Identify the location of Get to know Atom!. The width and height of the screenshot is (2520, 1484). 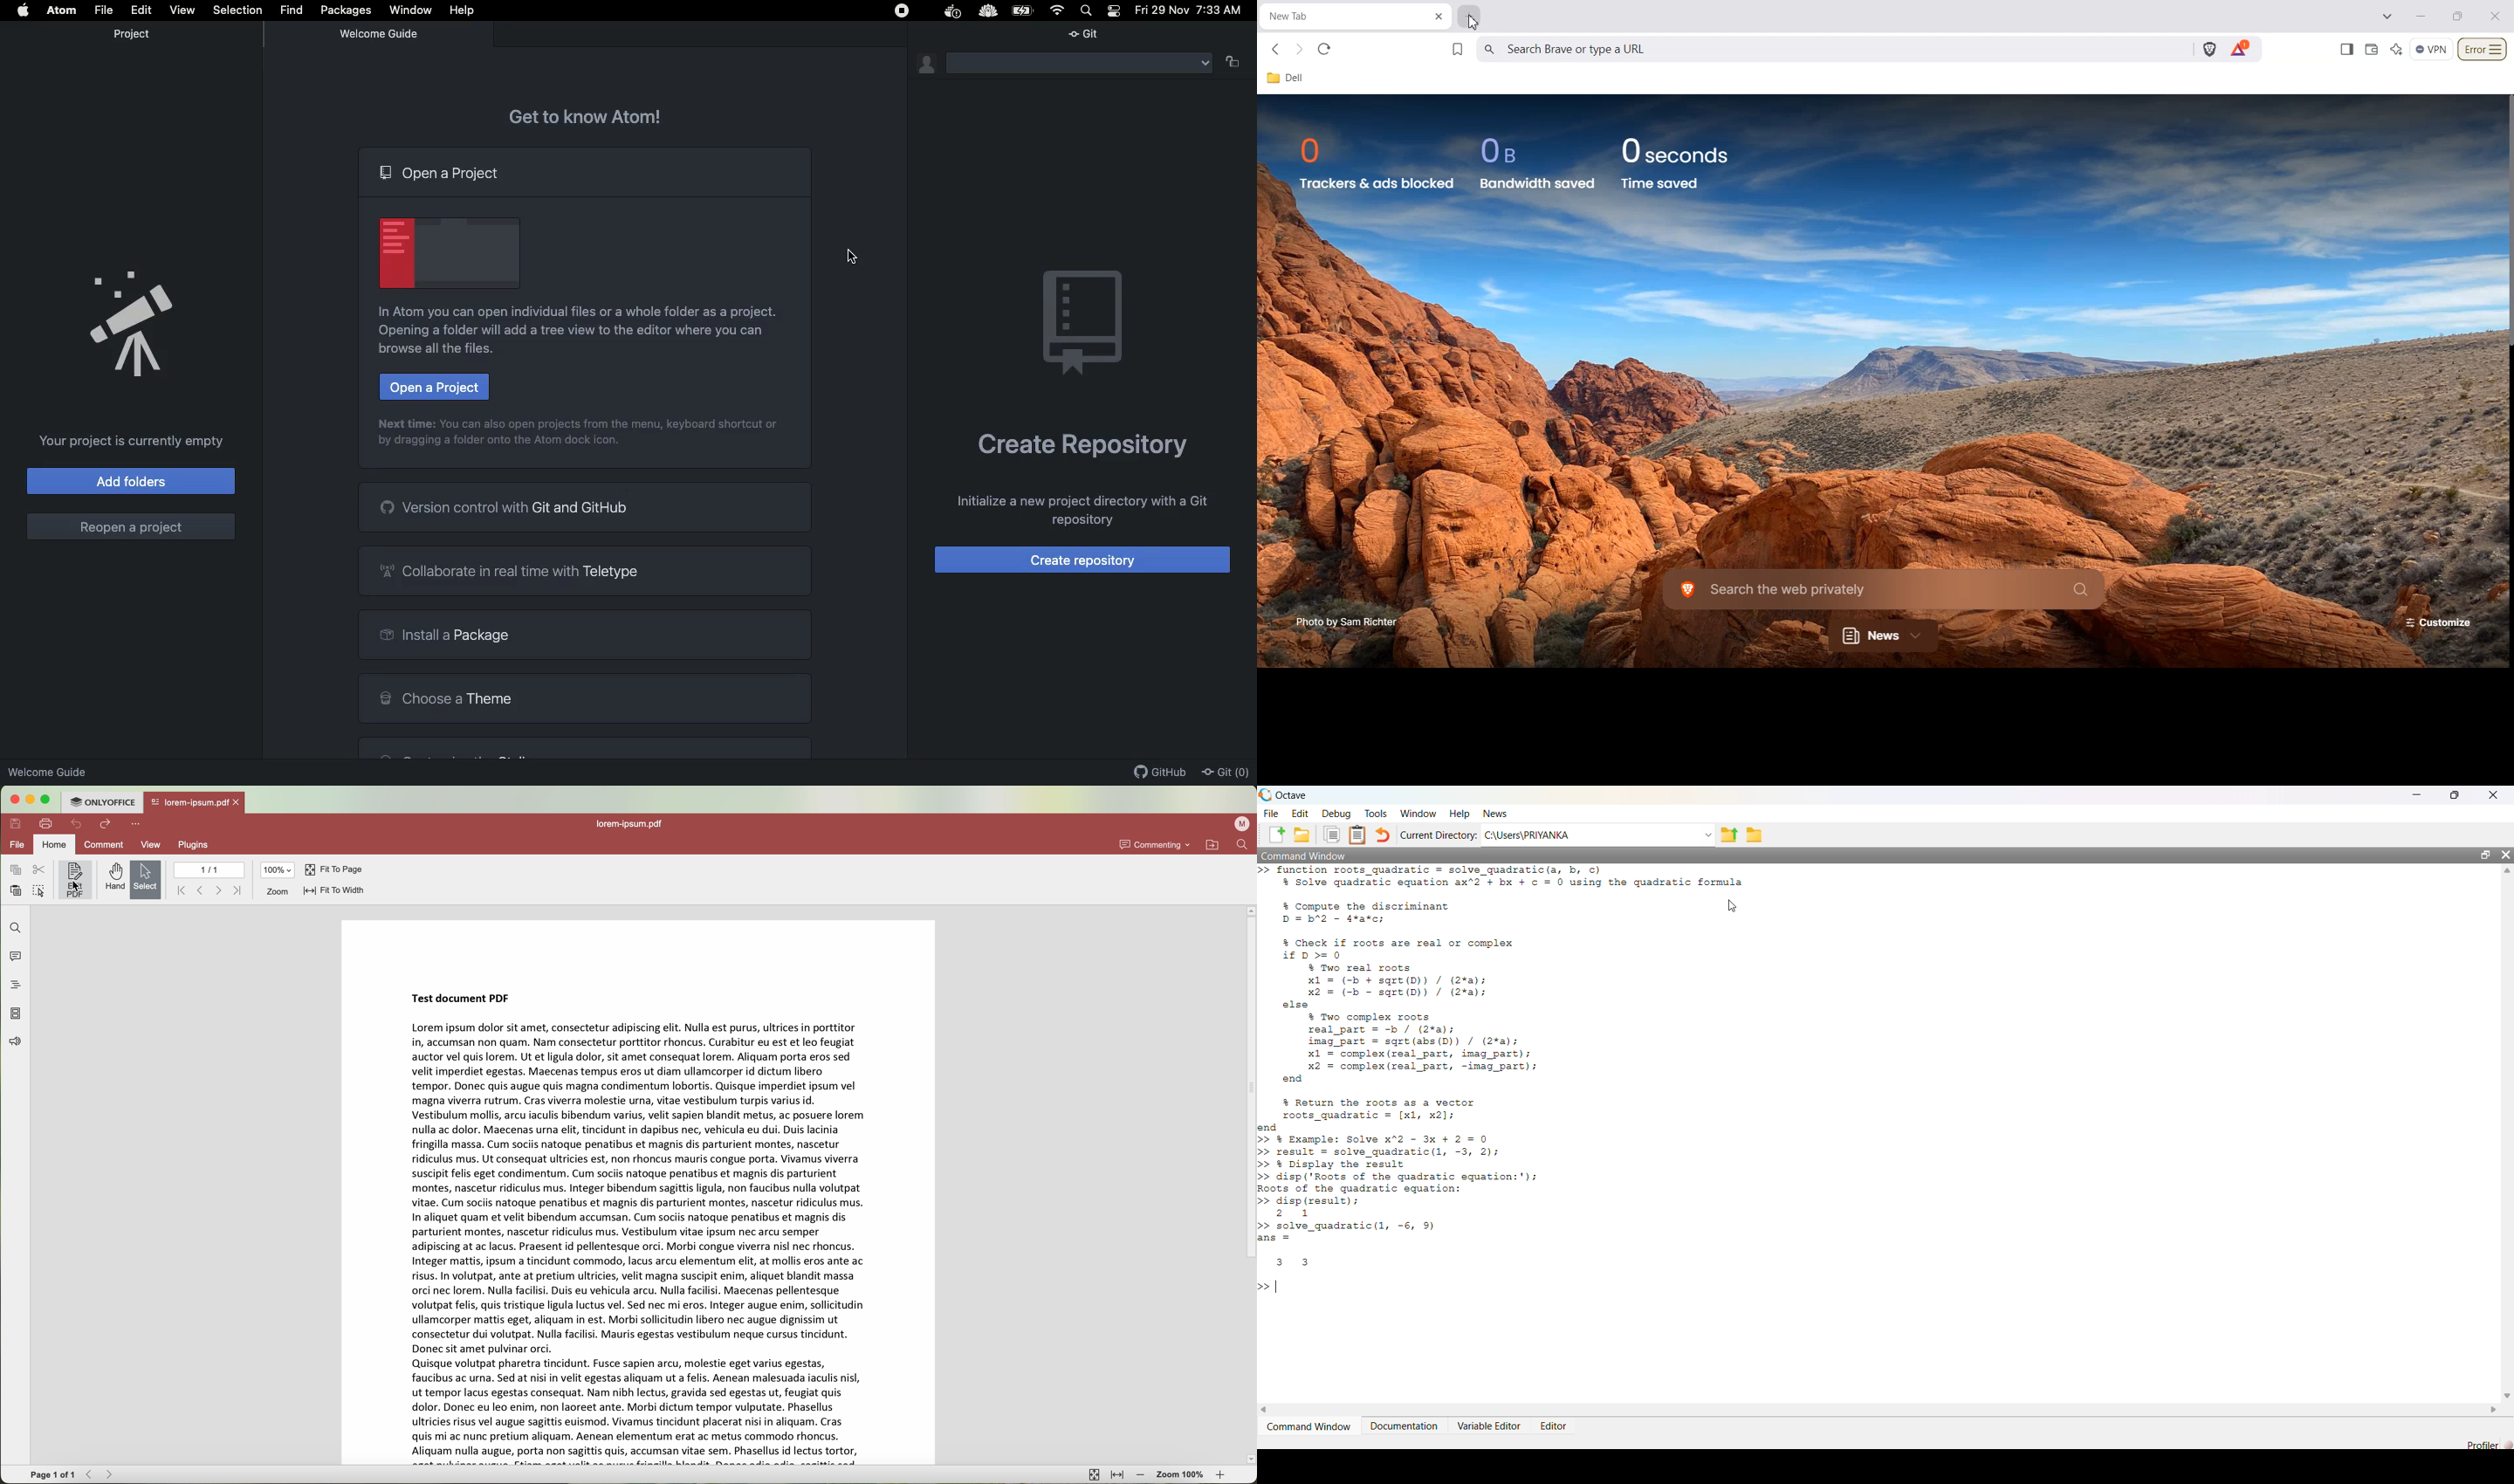
(580, 114).